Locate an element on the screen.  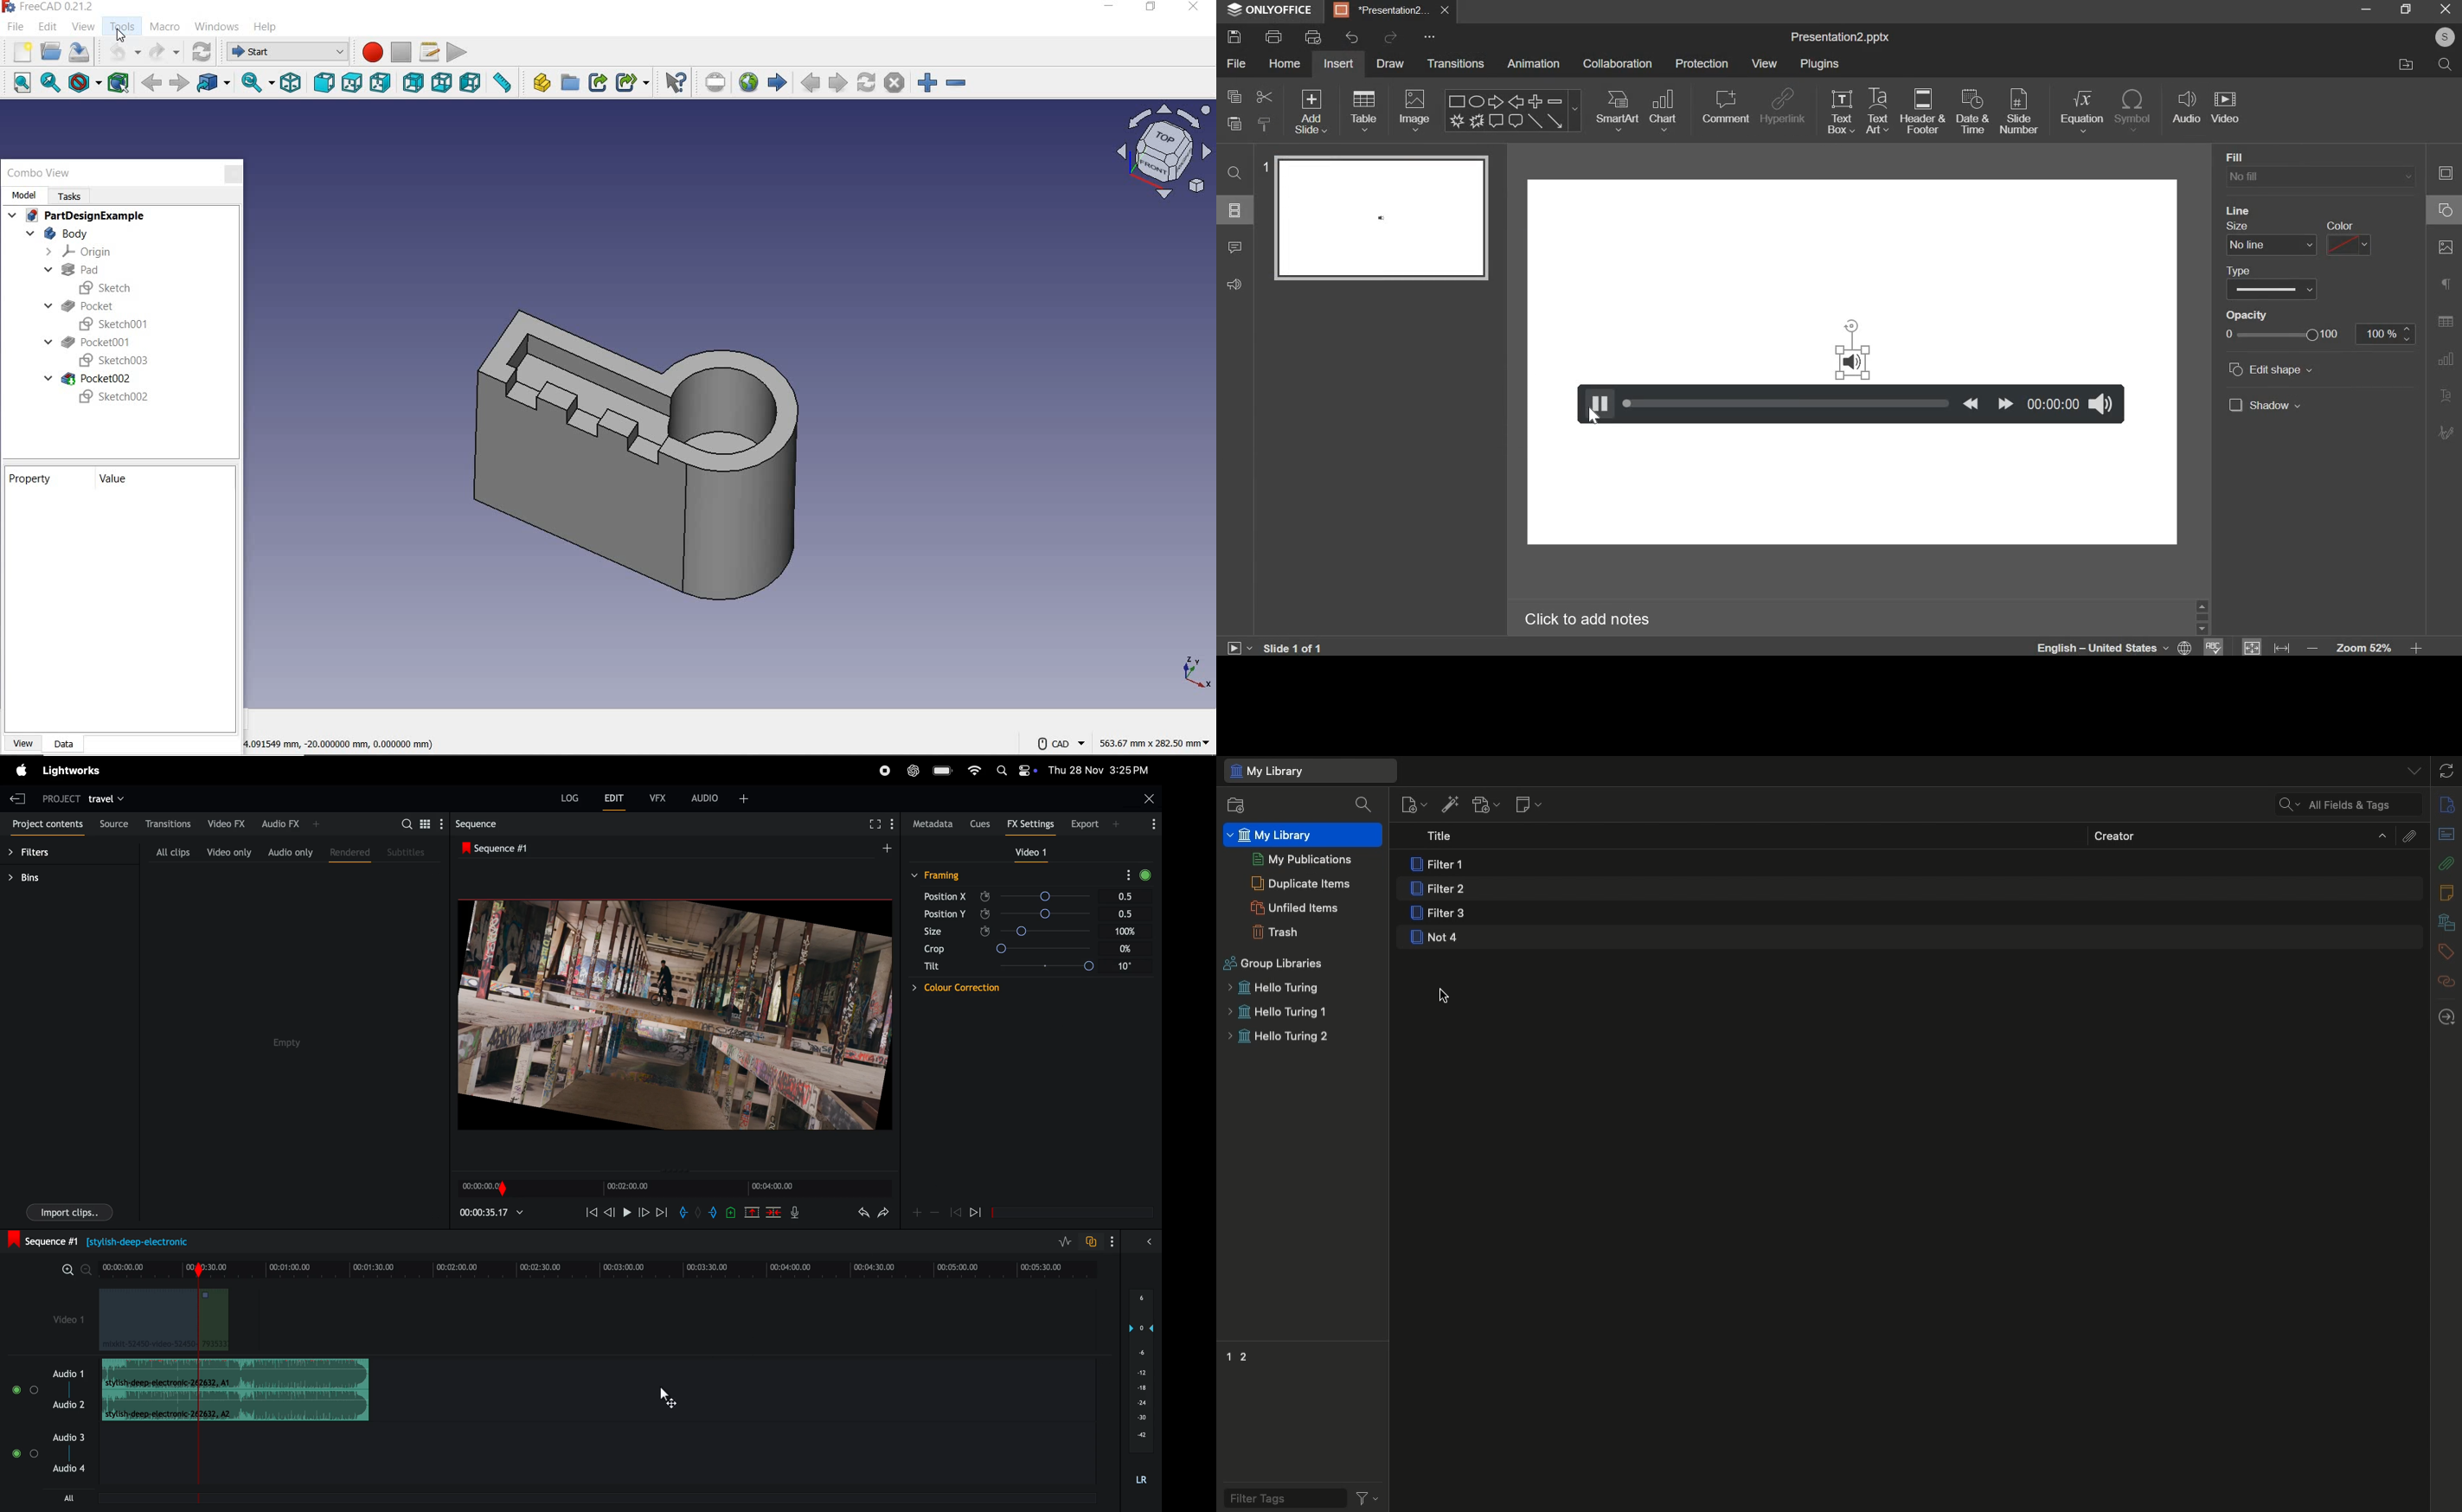
Make link is located at coordinates (598, 84).